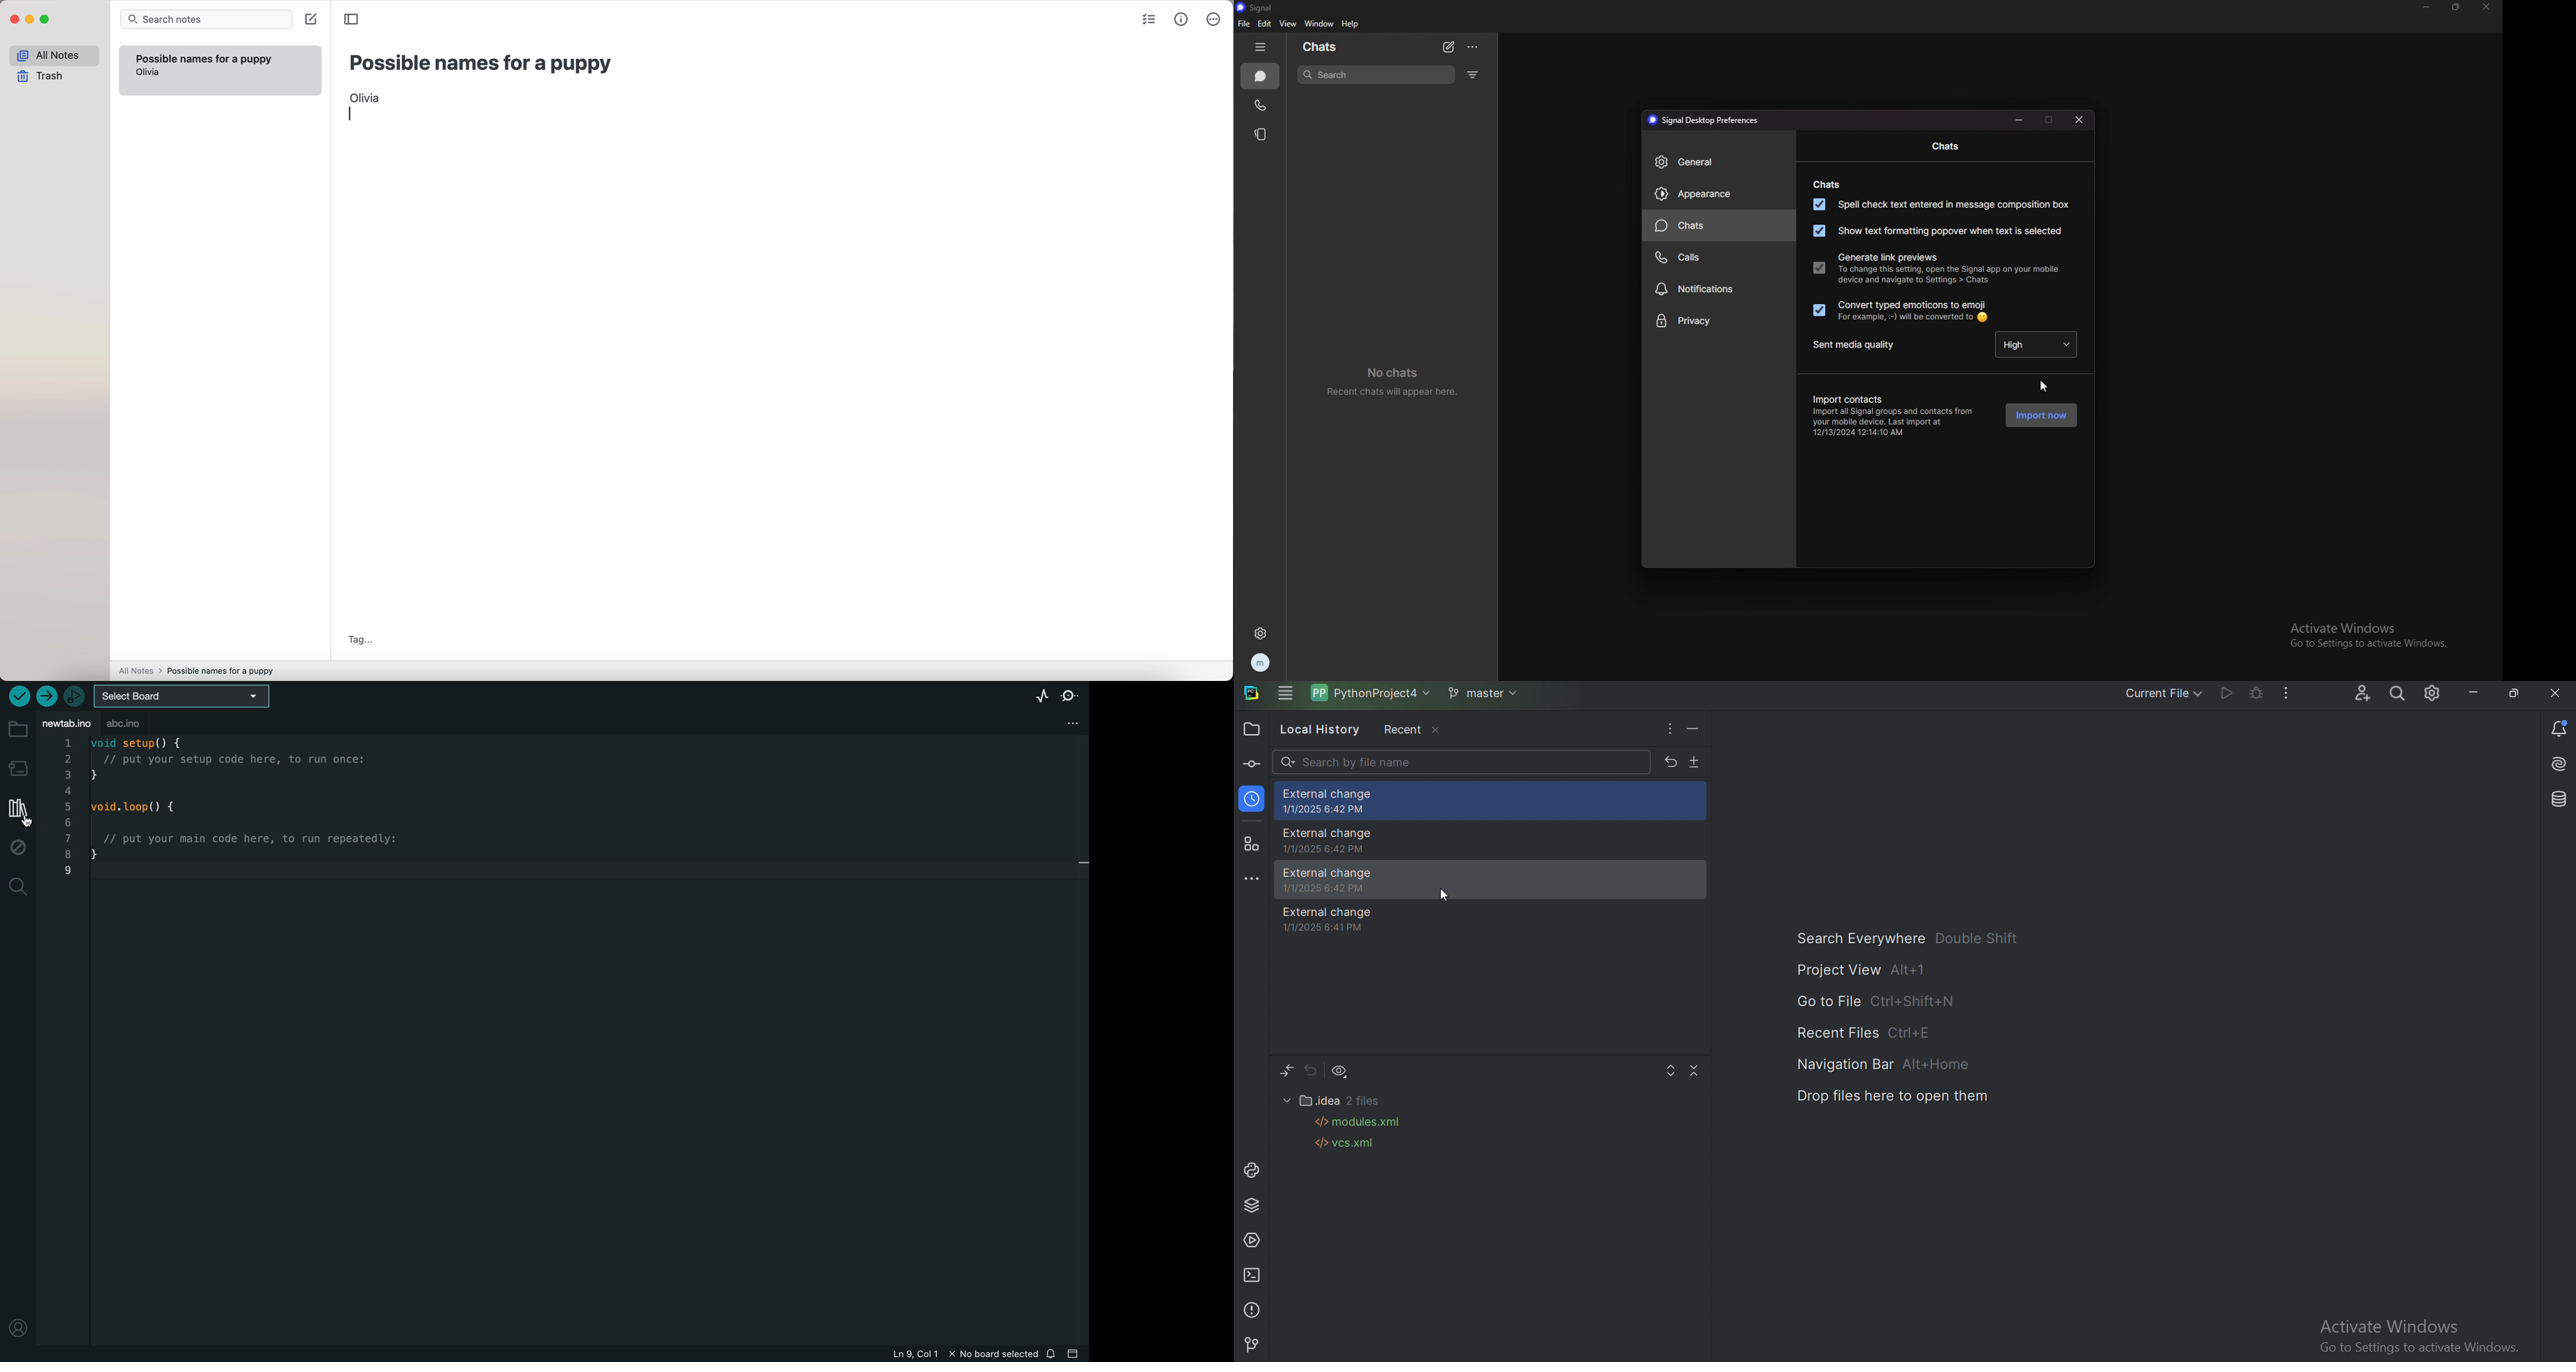 The width and height of the screenshot is (2576, 1372). I want to click on Local history, so click(1318, 730).